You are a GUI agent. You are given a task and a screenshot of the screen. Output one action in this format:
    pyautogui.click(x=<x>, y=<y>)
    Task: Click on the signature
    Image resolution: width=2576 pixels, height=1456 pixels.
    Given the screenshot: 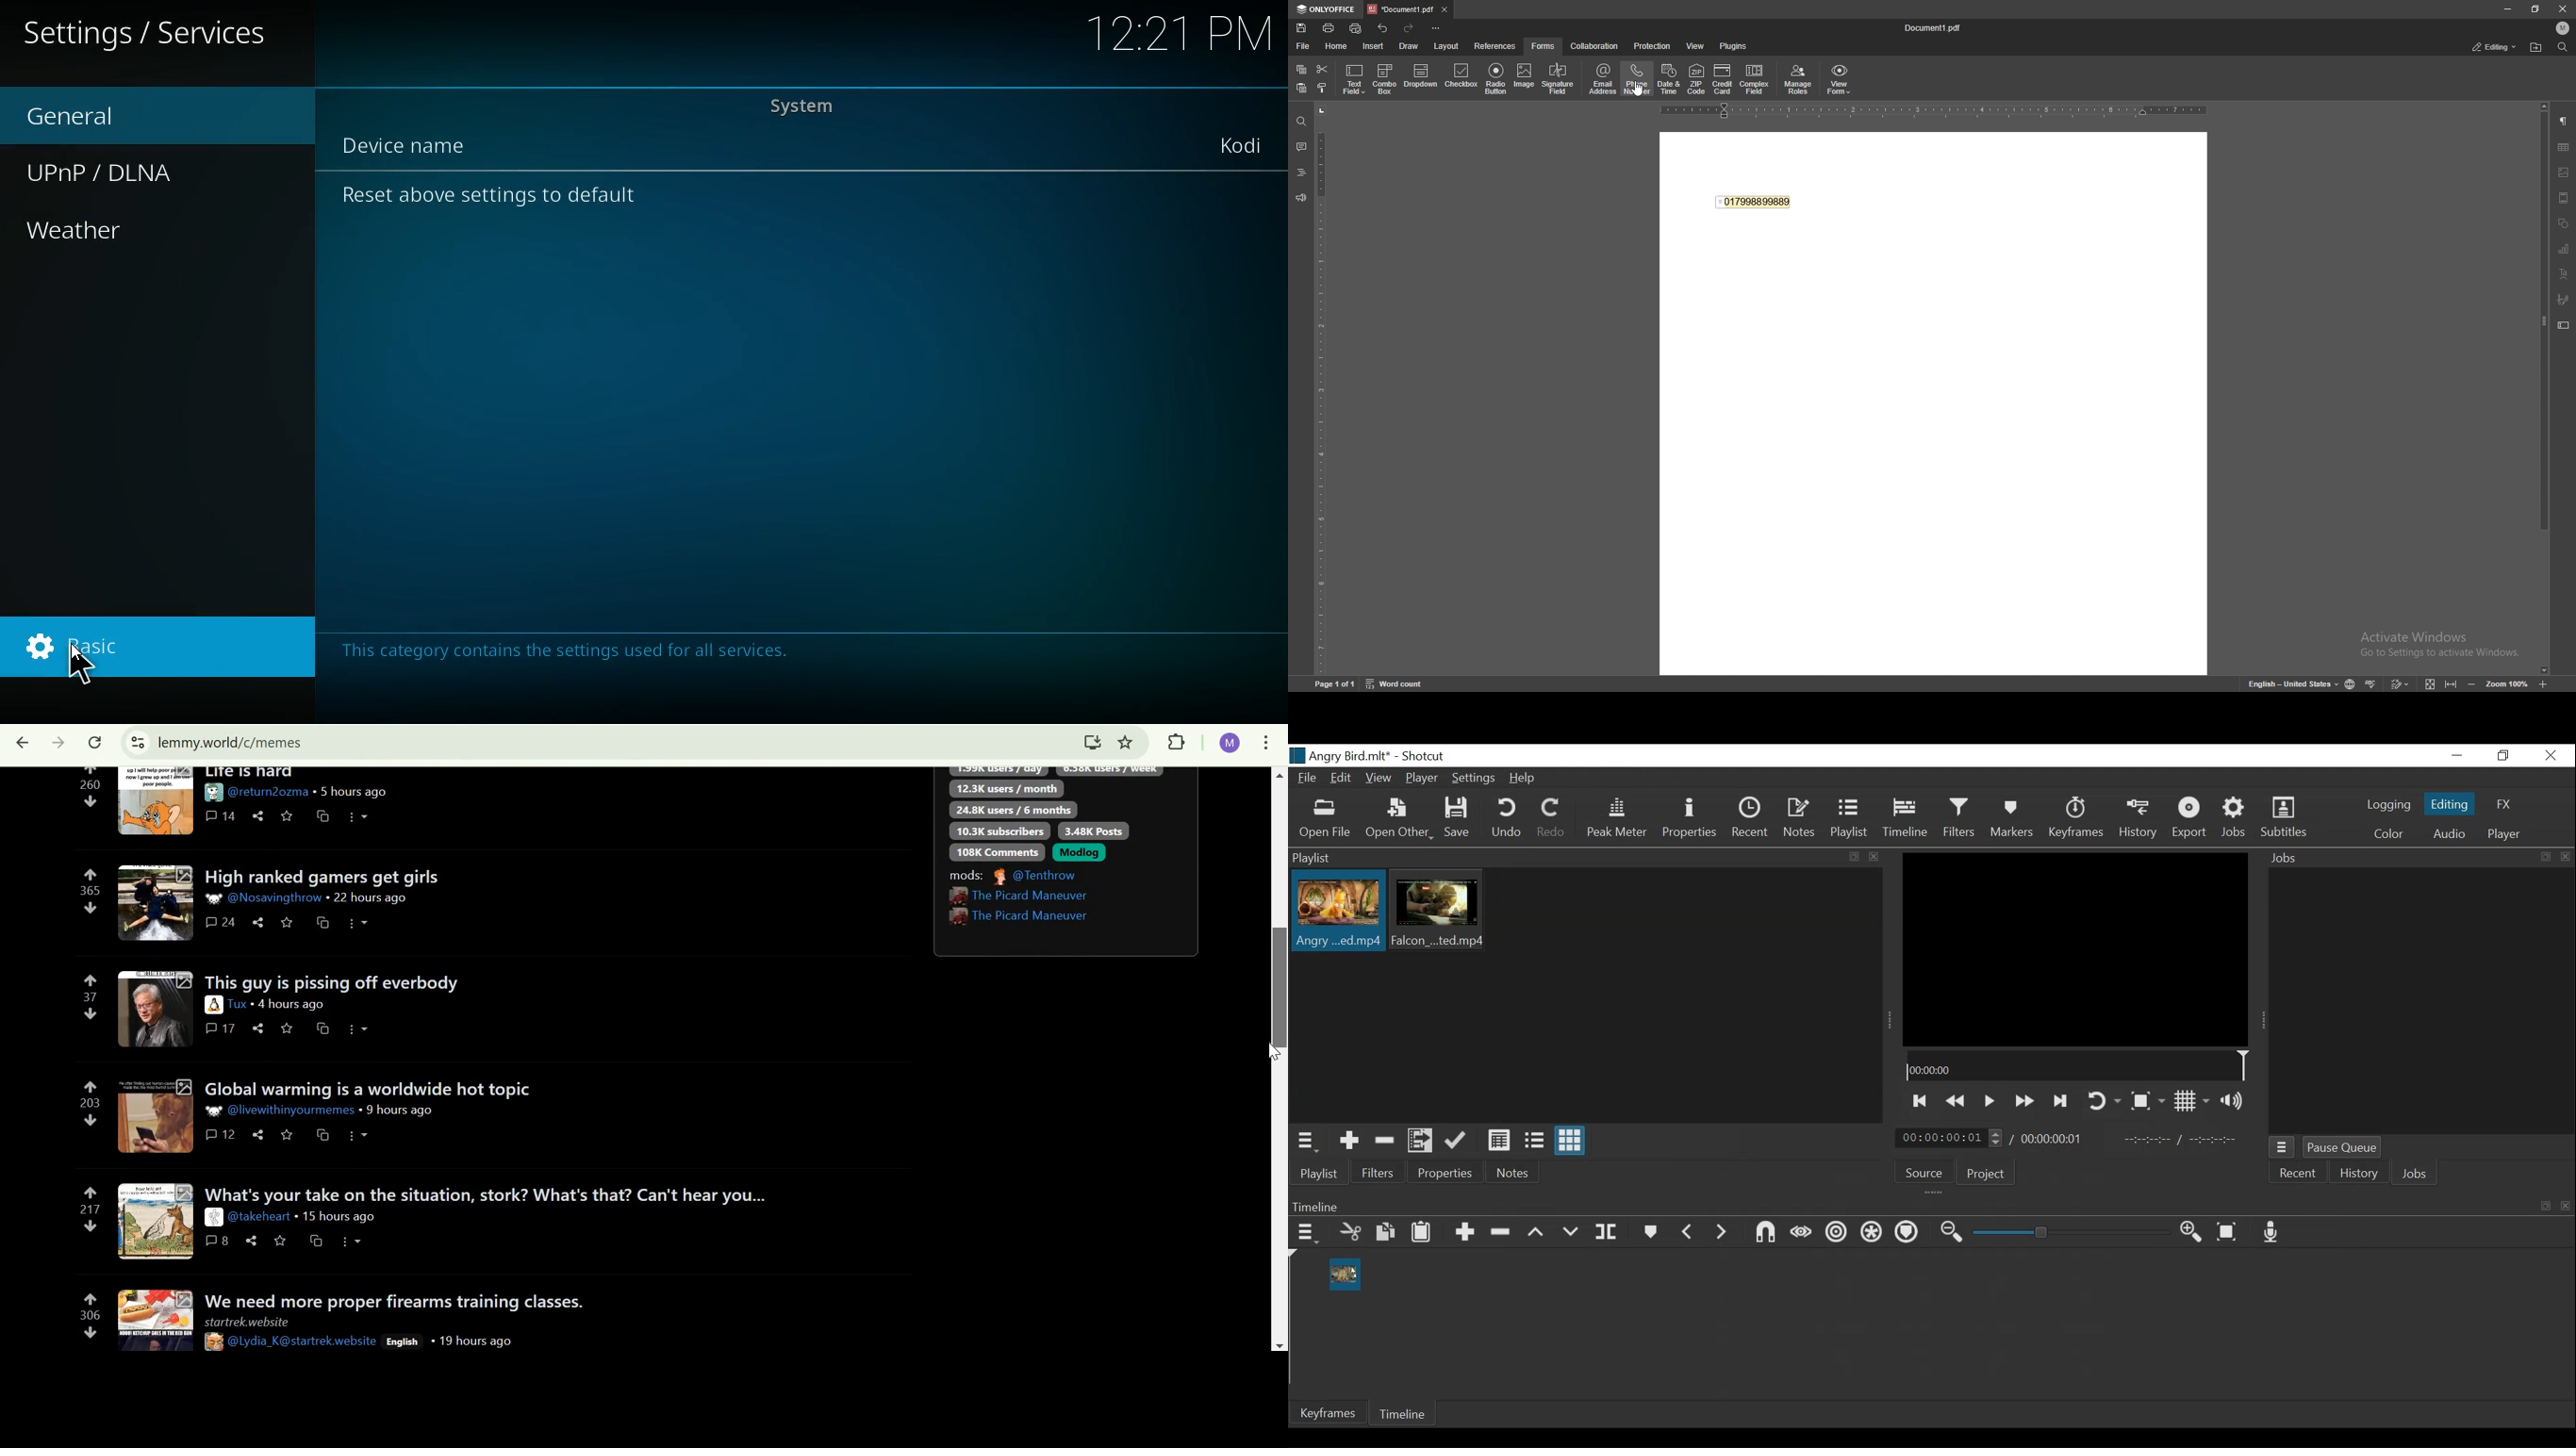 What is the action you would take?
    pyautogui.click(x=2562, y=300)
    